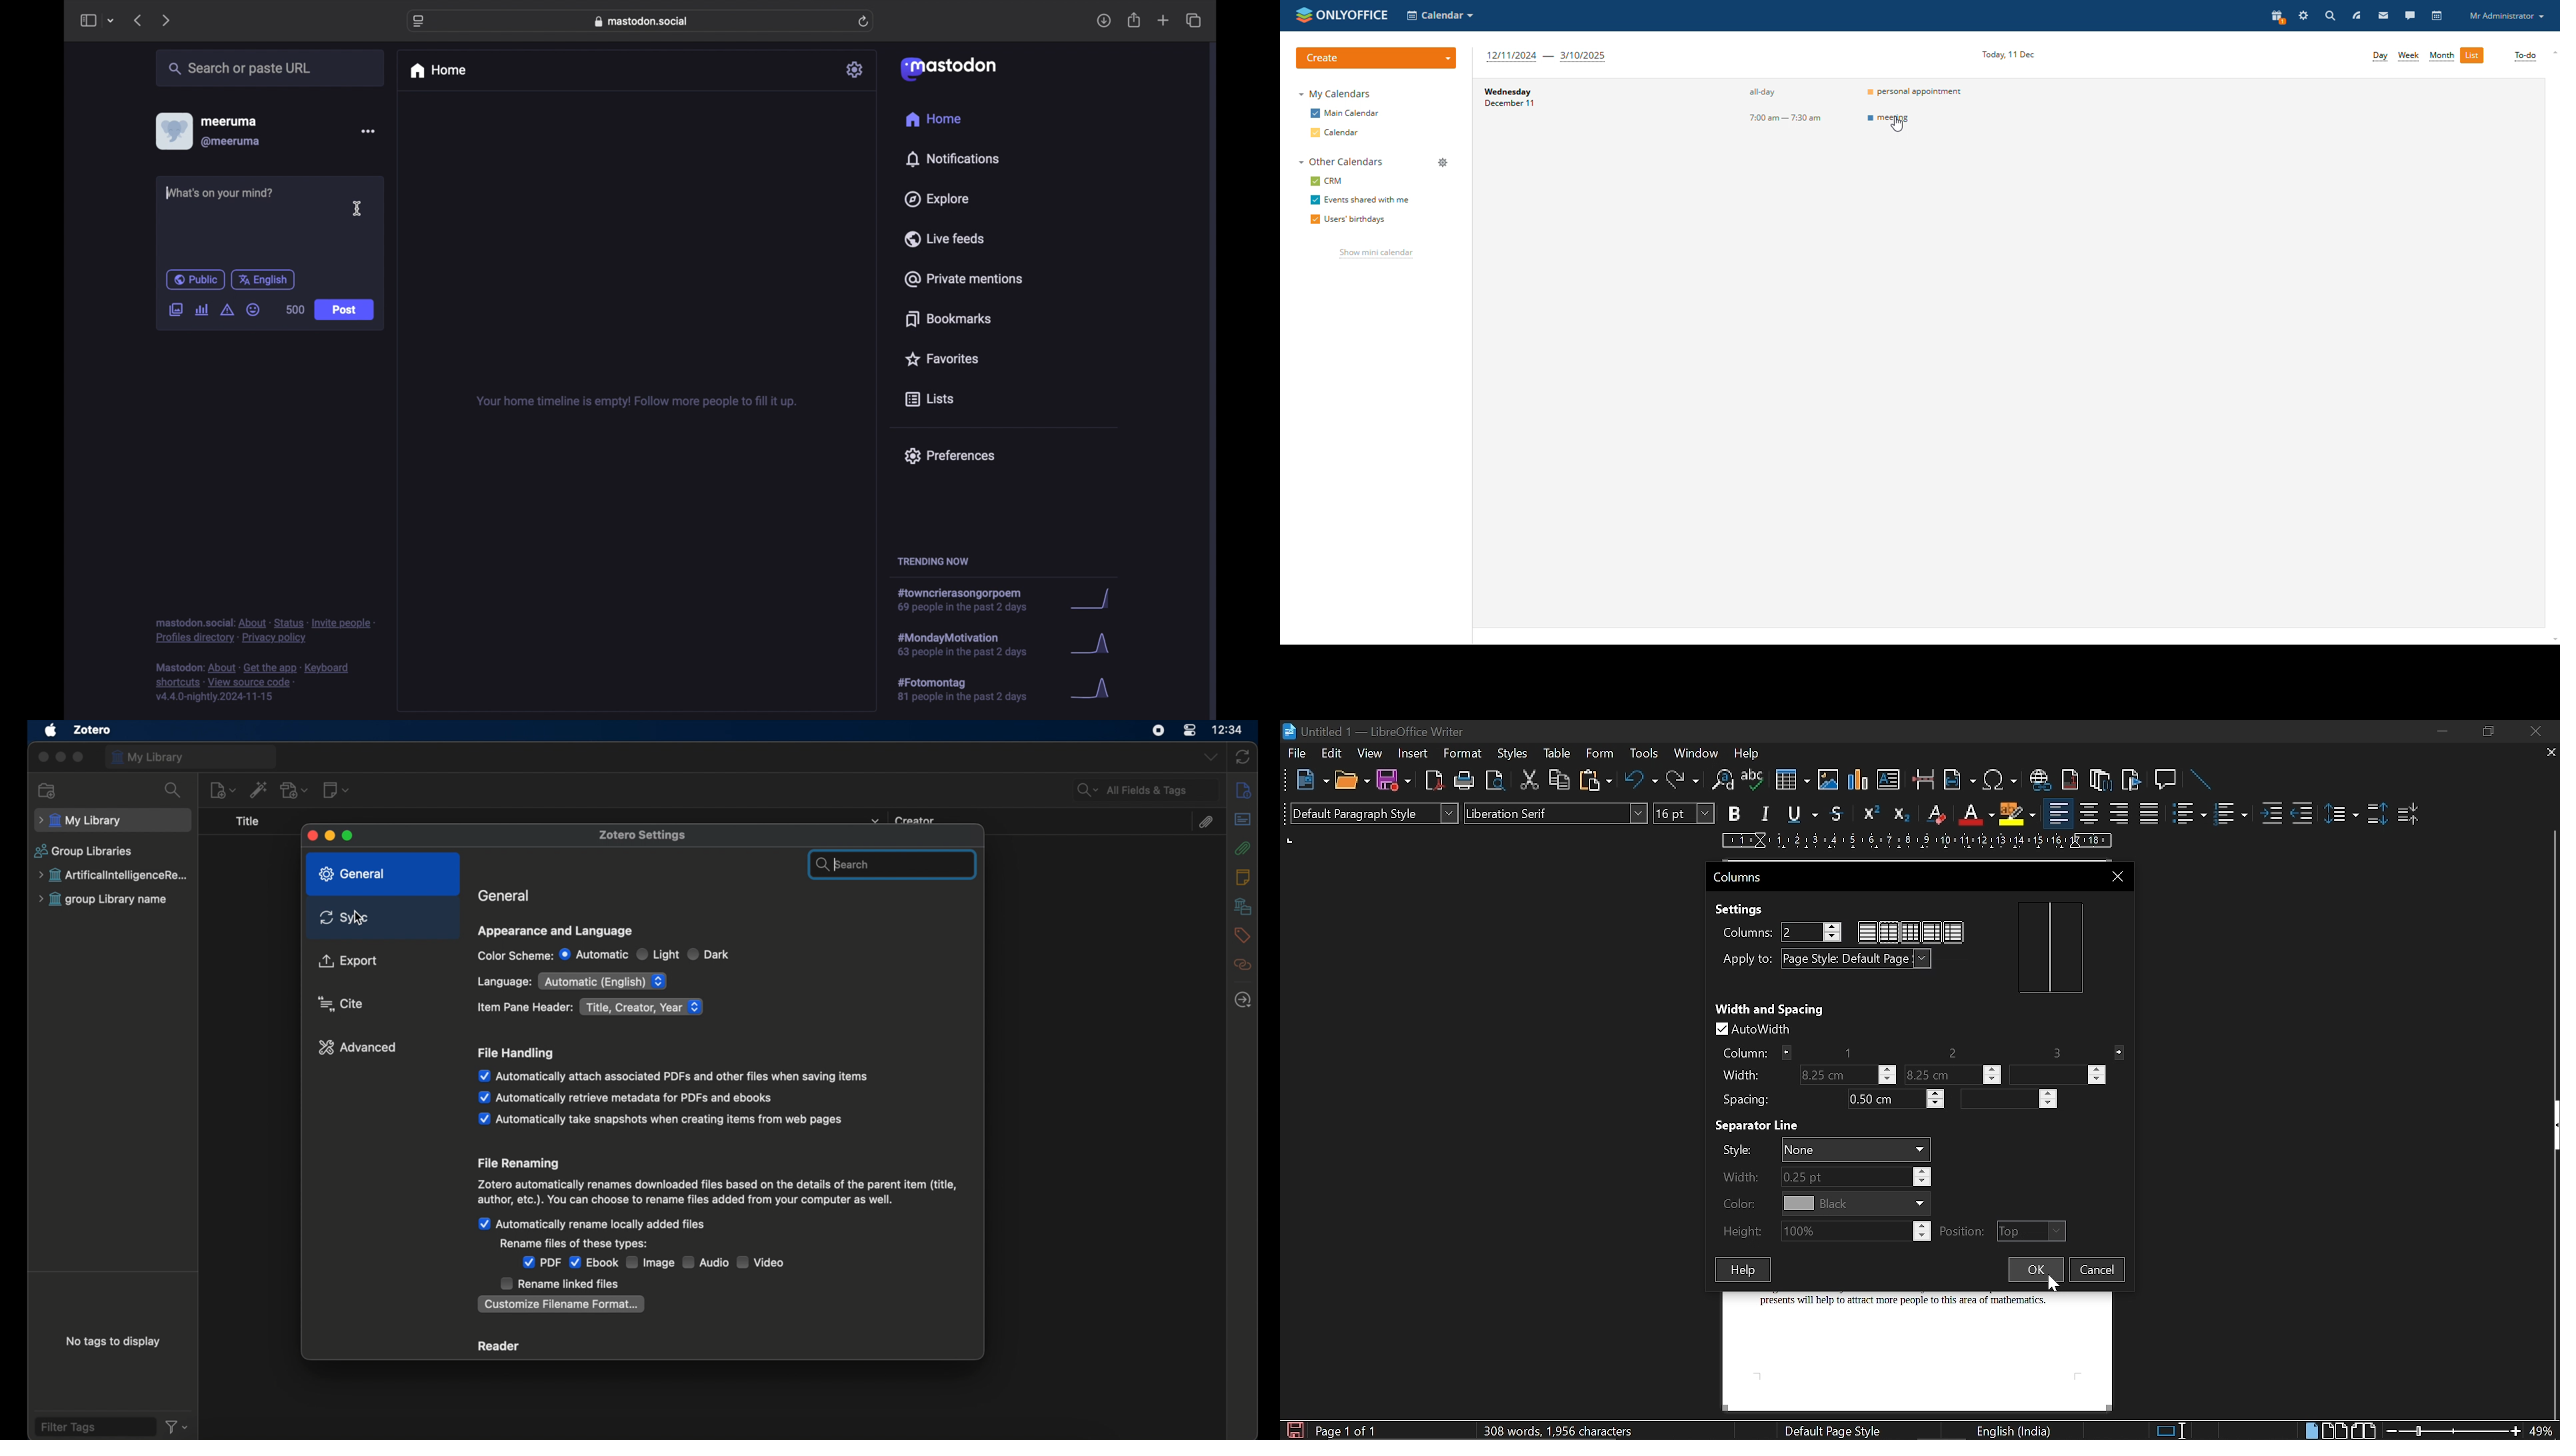 This screenshot has height=1456, width=2576. What do you see at coordinates (1747, 1100) in the screenshot?
I see `Spacing` at bounding box center [1747, 1100].